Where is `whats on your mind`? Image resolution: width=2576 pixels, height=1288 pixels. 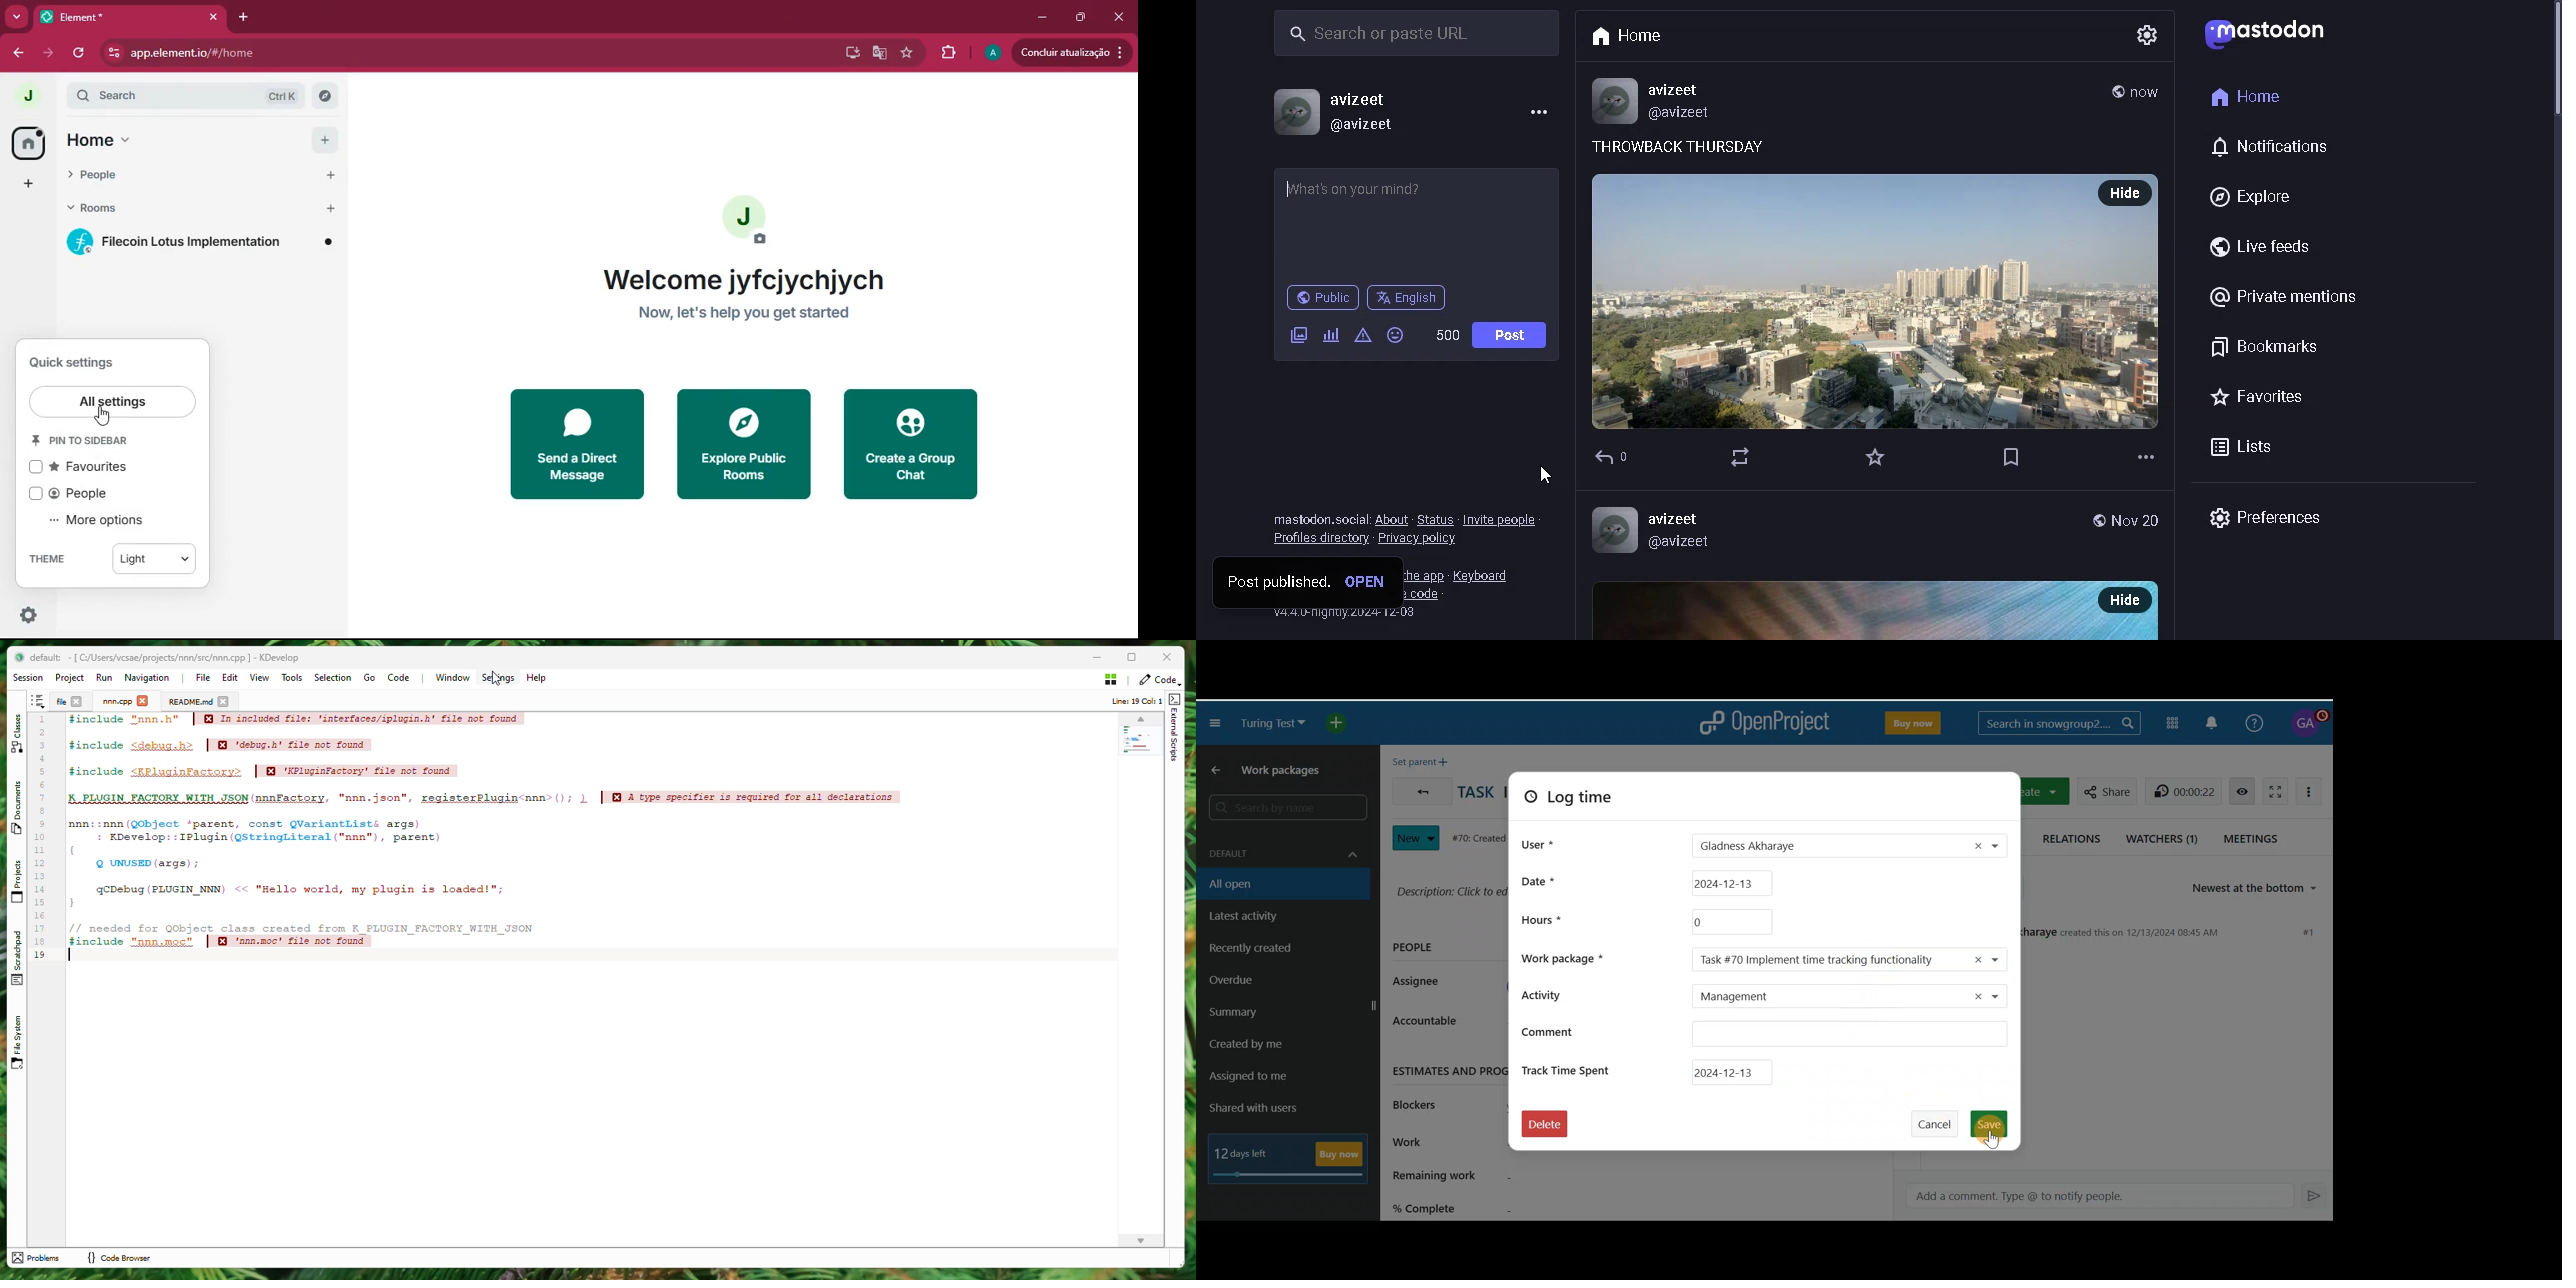 whats on your mind is located at coordinates (1414, 223).